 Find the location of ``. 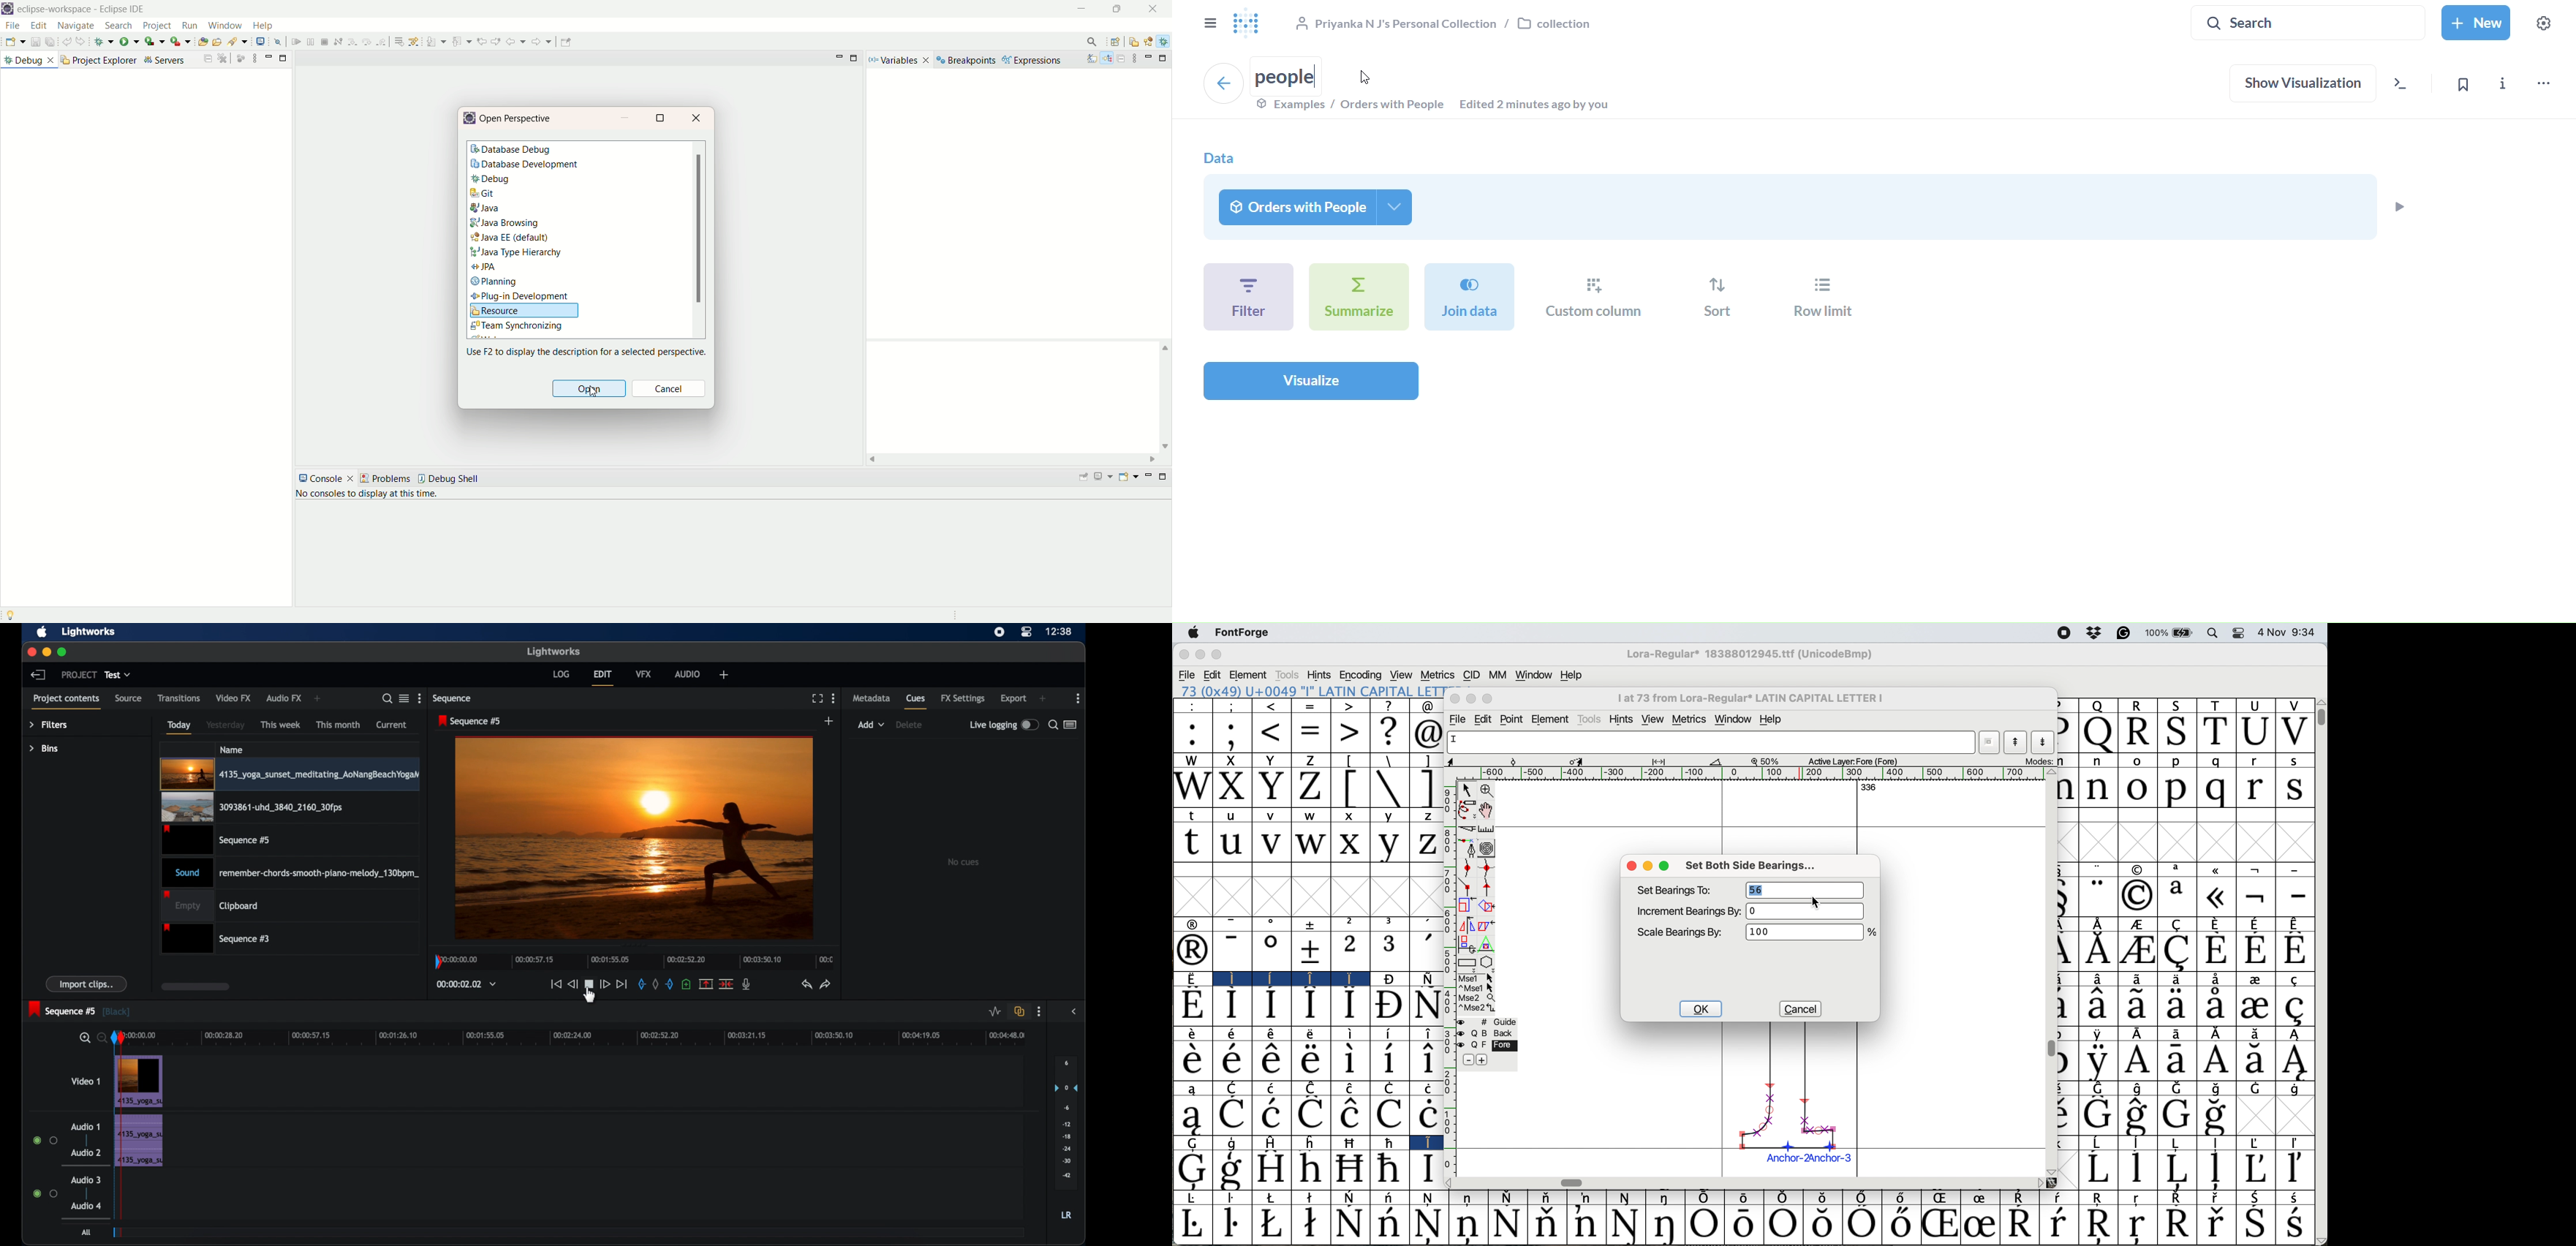

 is located at coordinates (1454, 1183).